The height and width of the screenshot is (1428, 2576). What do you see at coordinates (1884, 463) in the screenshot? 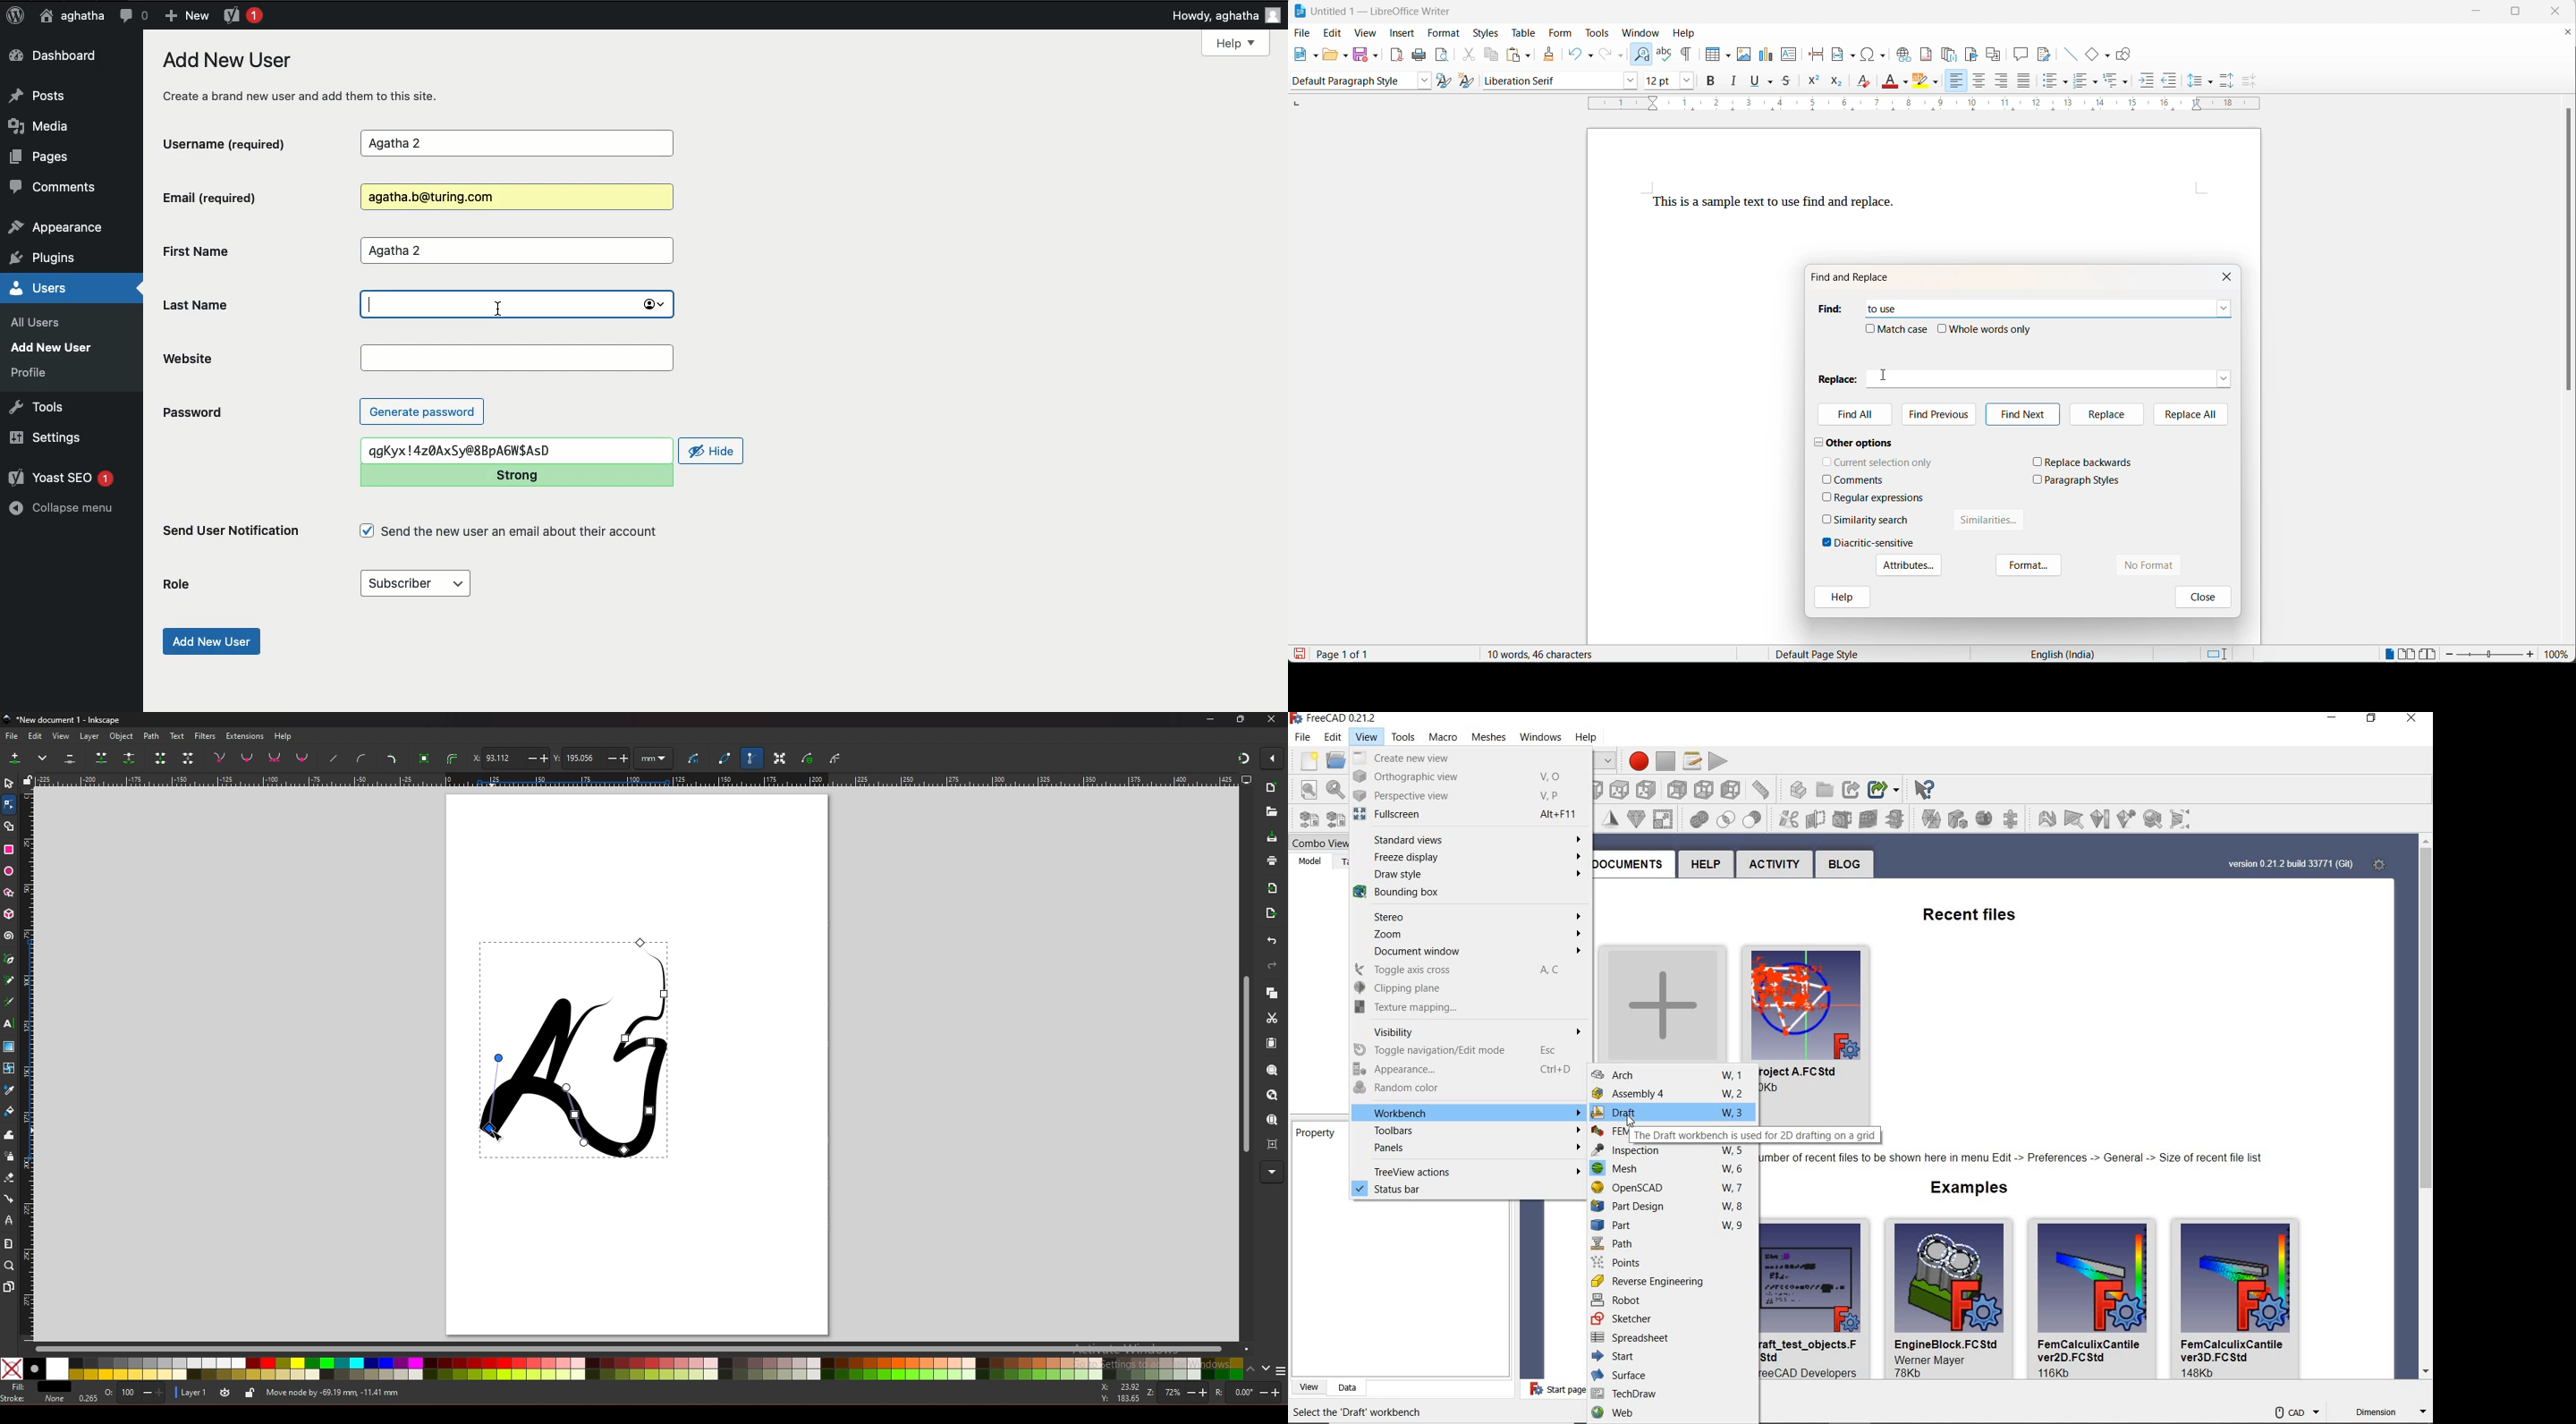
I see `current selection only` at bounding box center [1884, 463].